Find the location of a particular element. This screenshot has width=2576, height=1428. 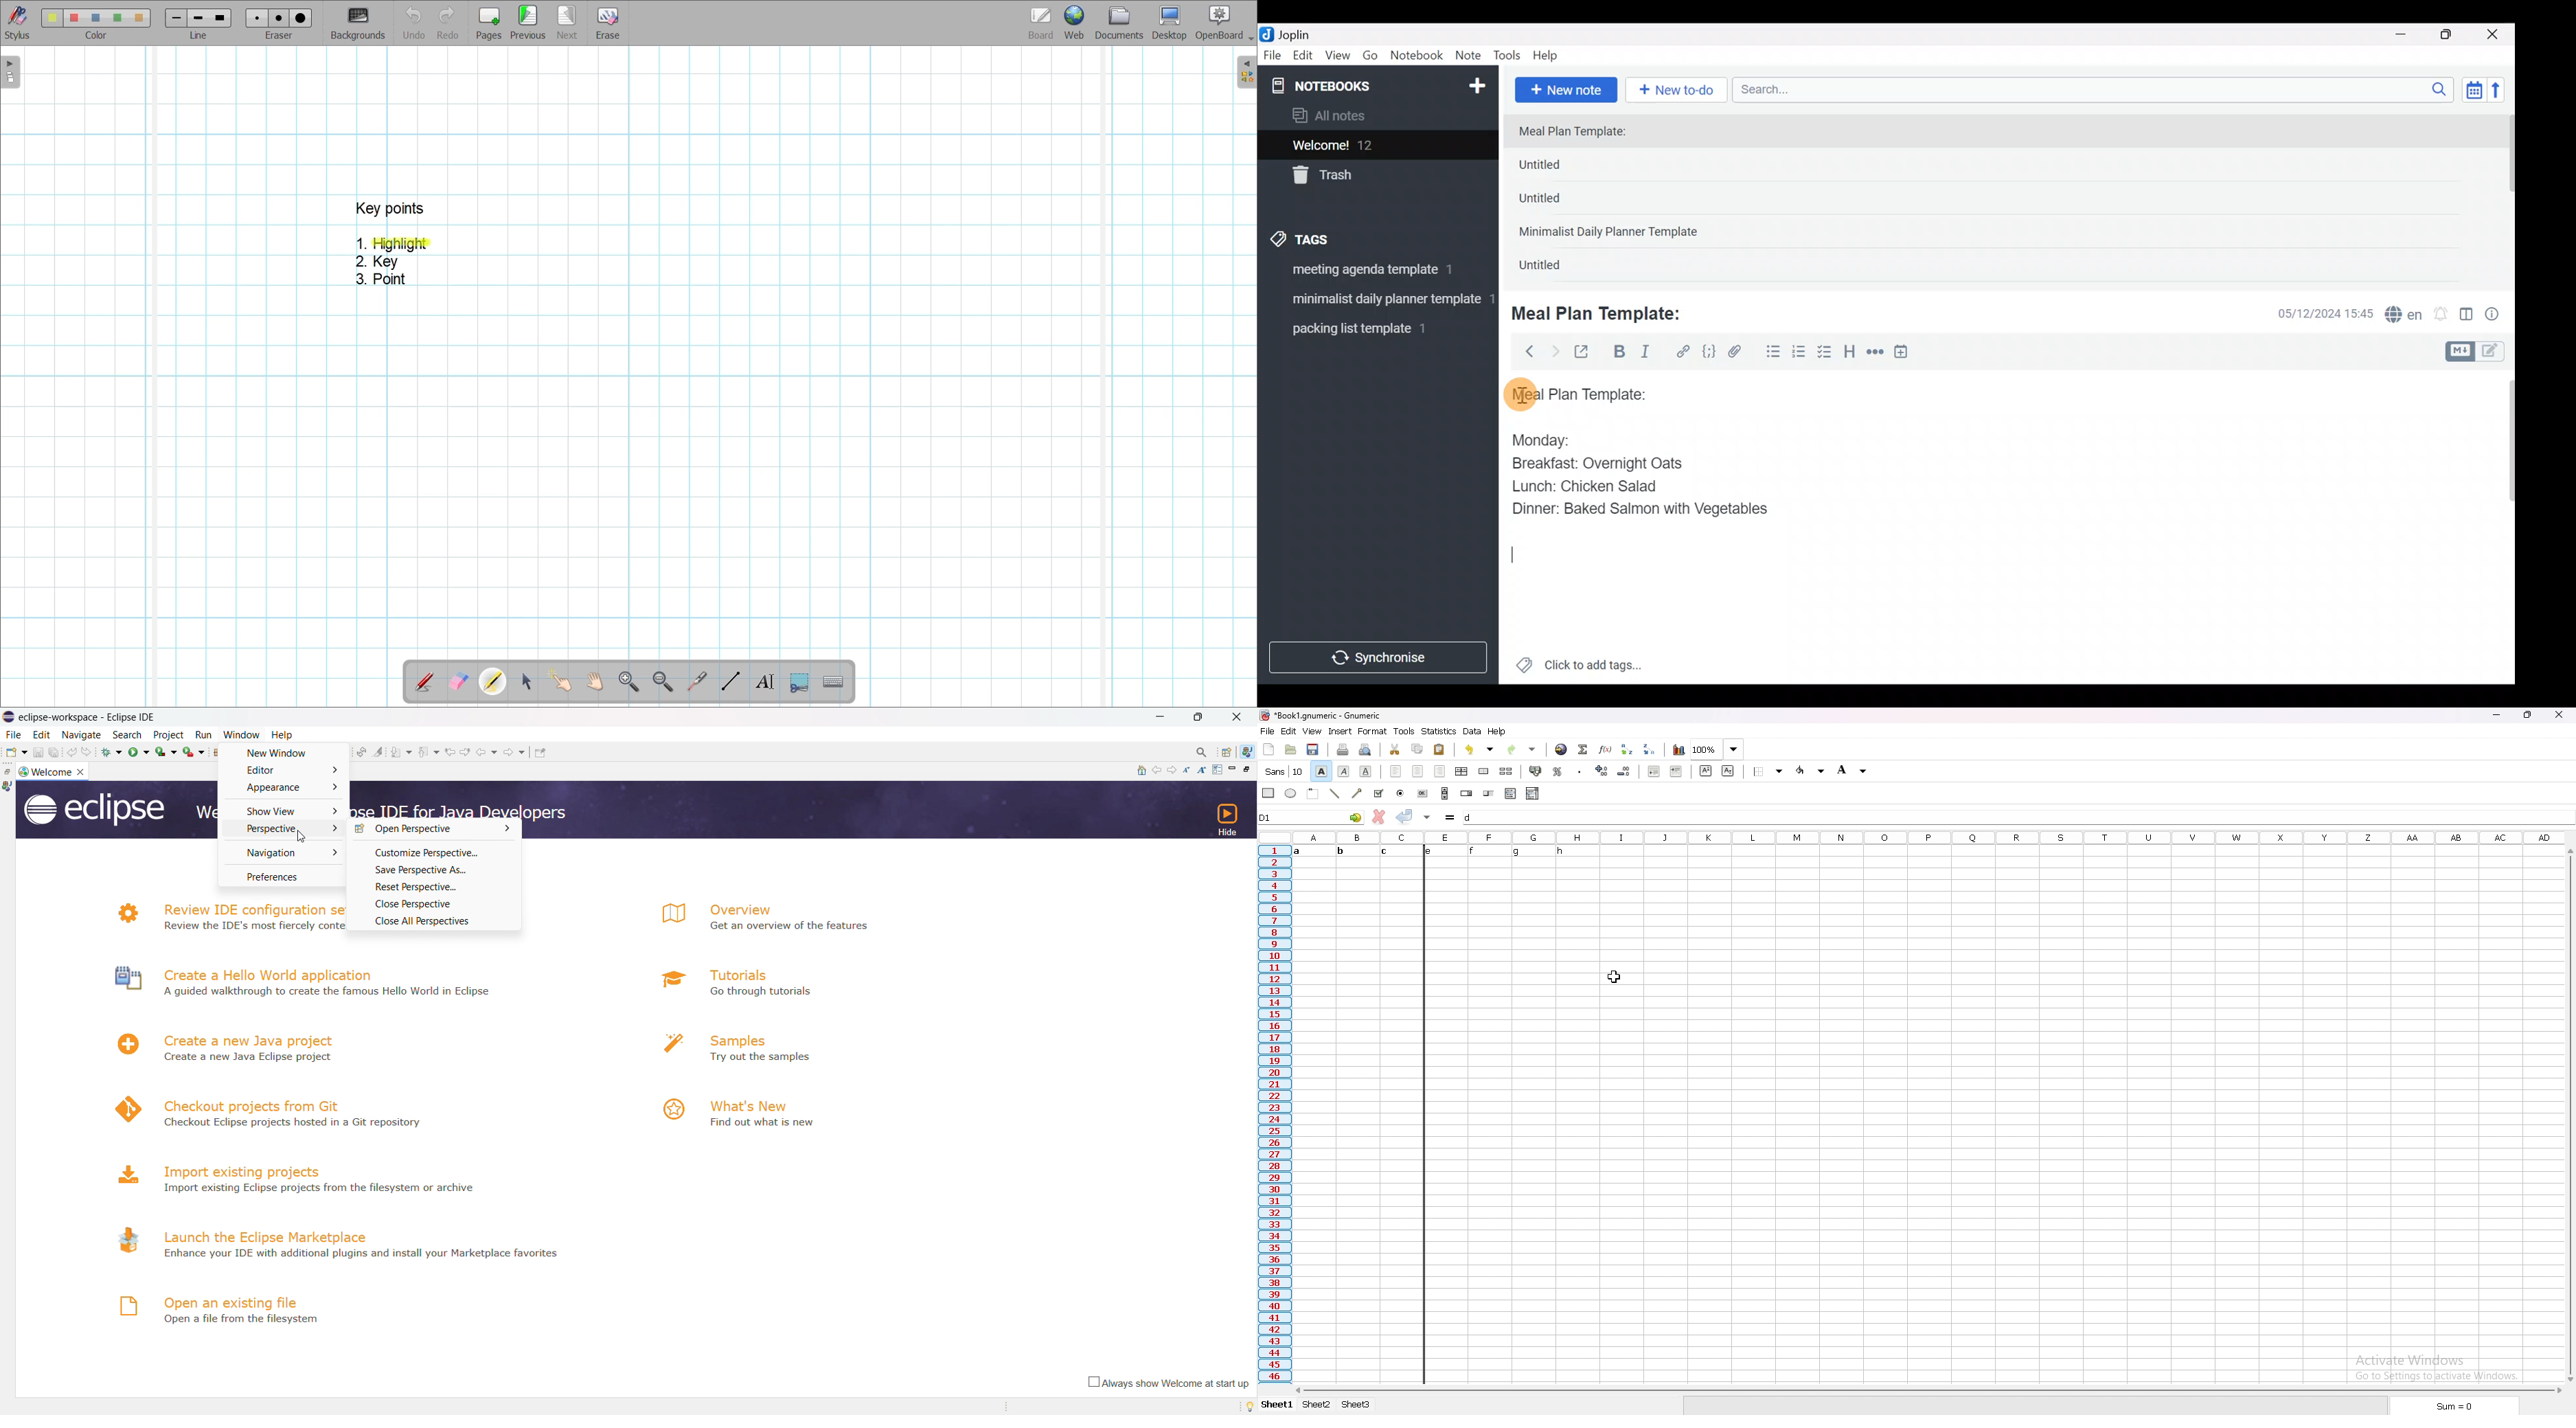

line is located at coordinates (1336, 793).